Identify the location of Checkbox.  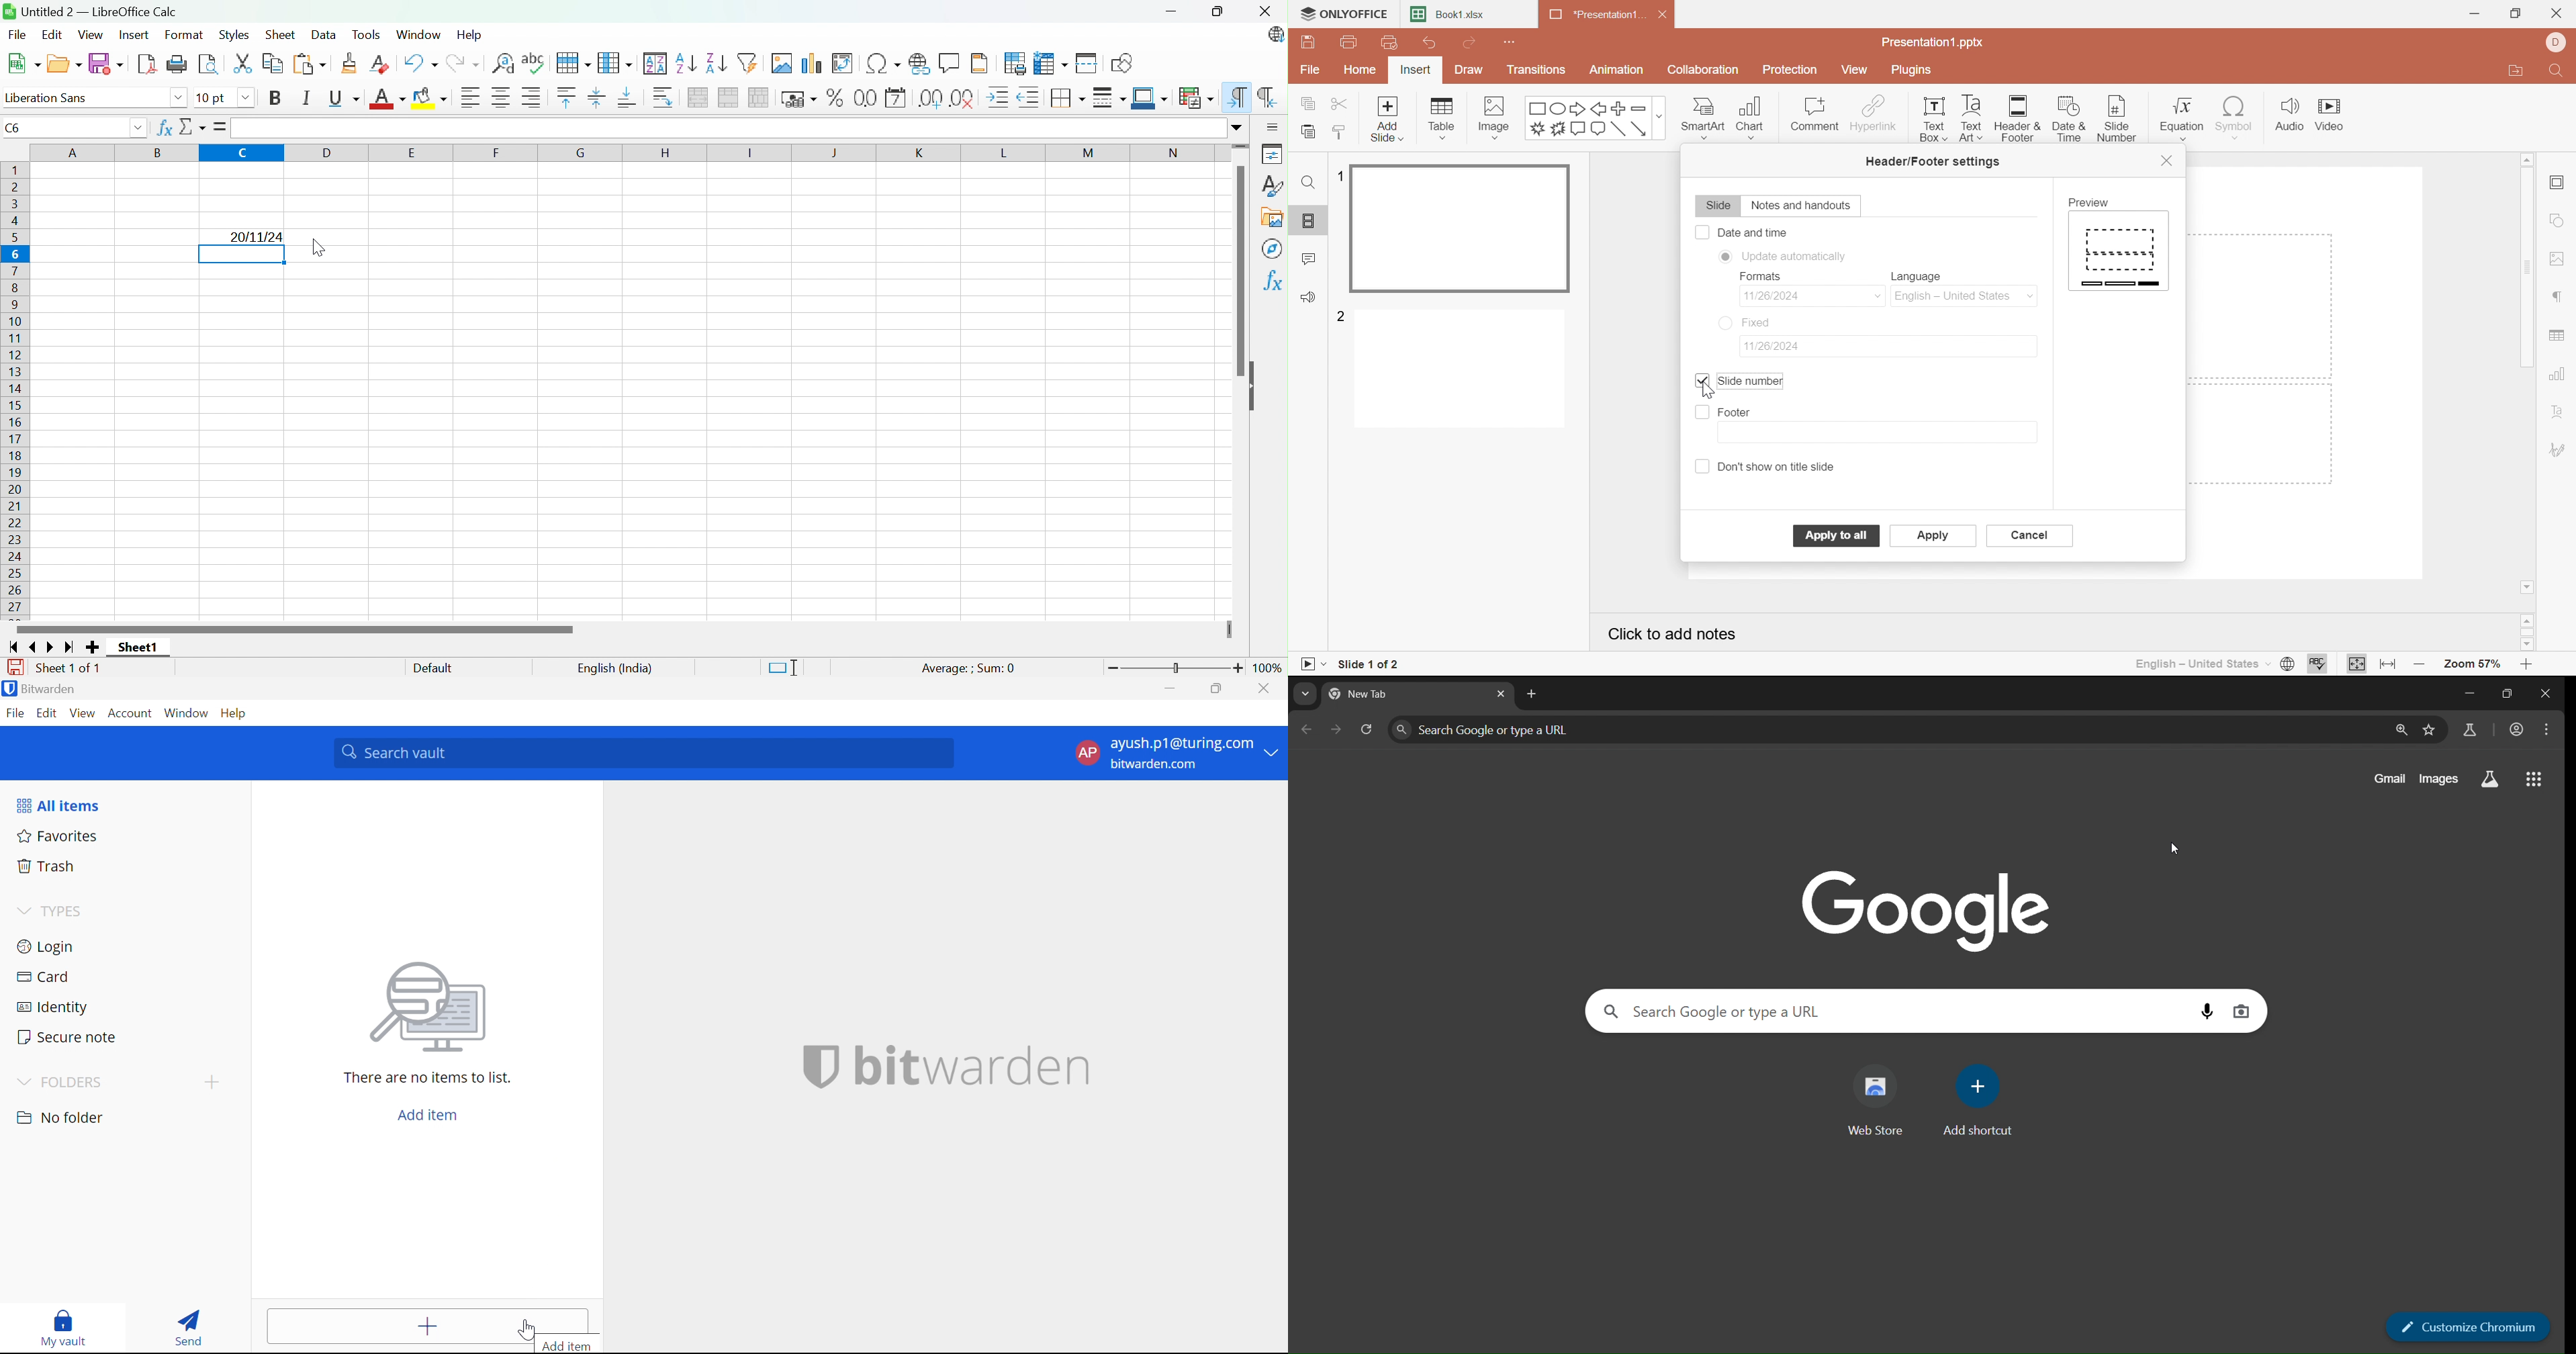
(1701, 382).